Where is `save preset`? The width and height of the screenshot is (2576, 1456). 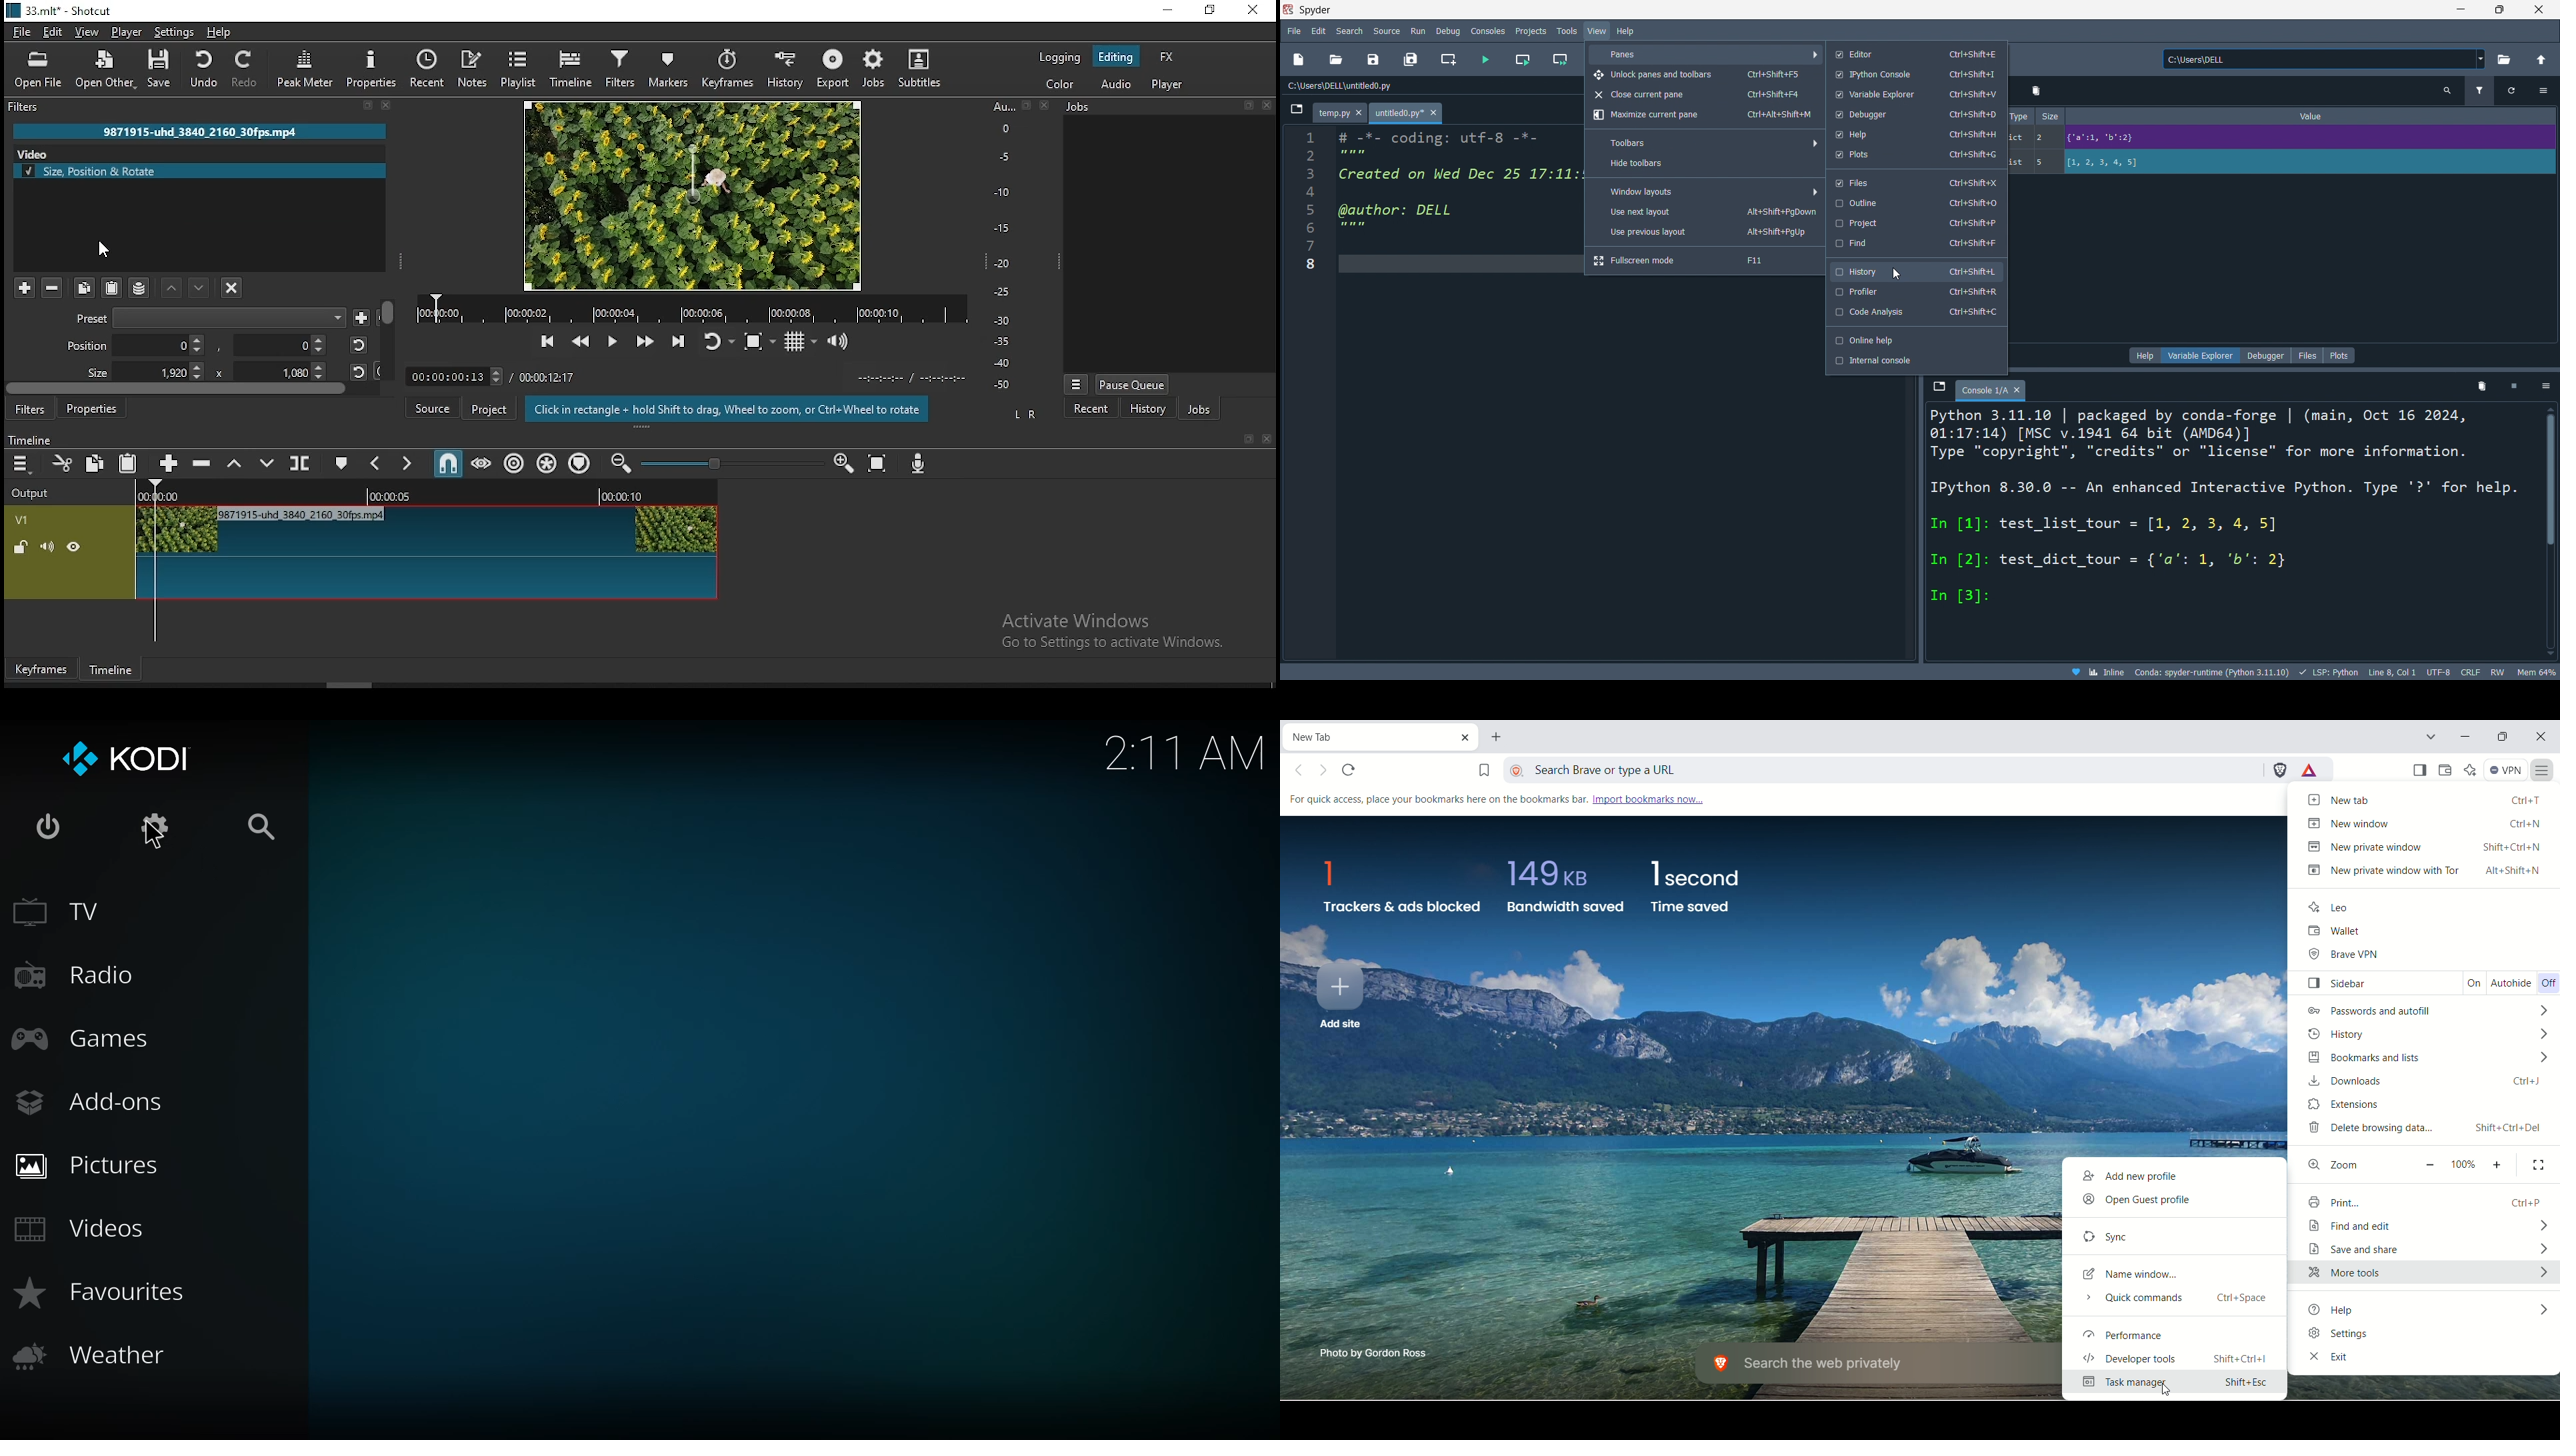
save preset is located at coordinates (361, 315).